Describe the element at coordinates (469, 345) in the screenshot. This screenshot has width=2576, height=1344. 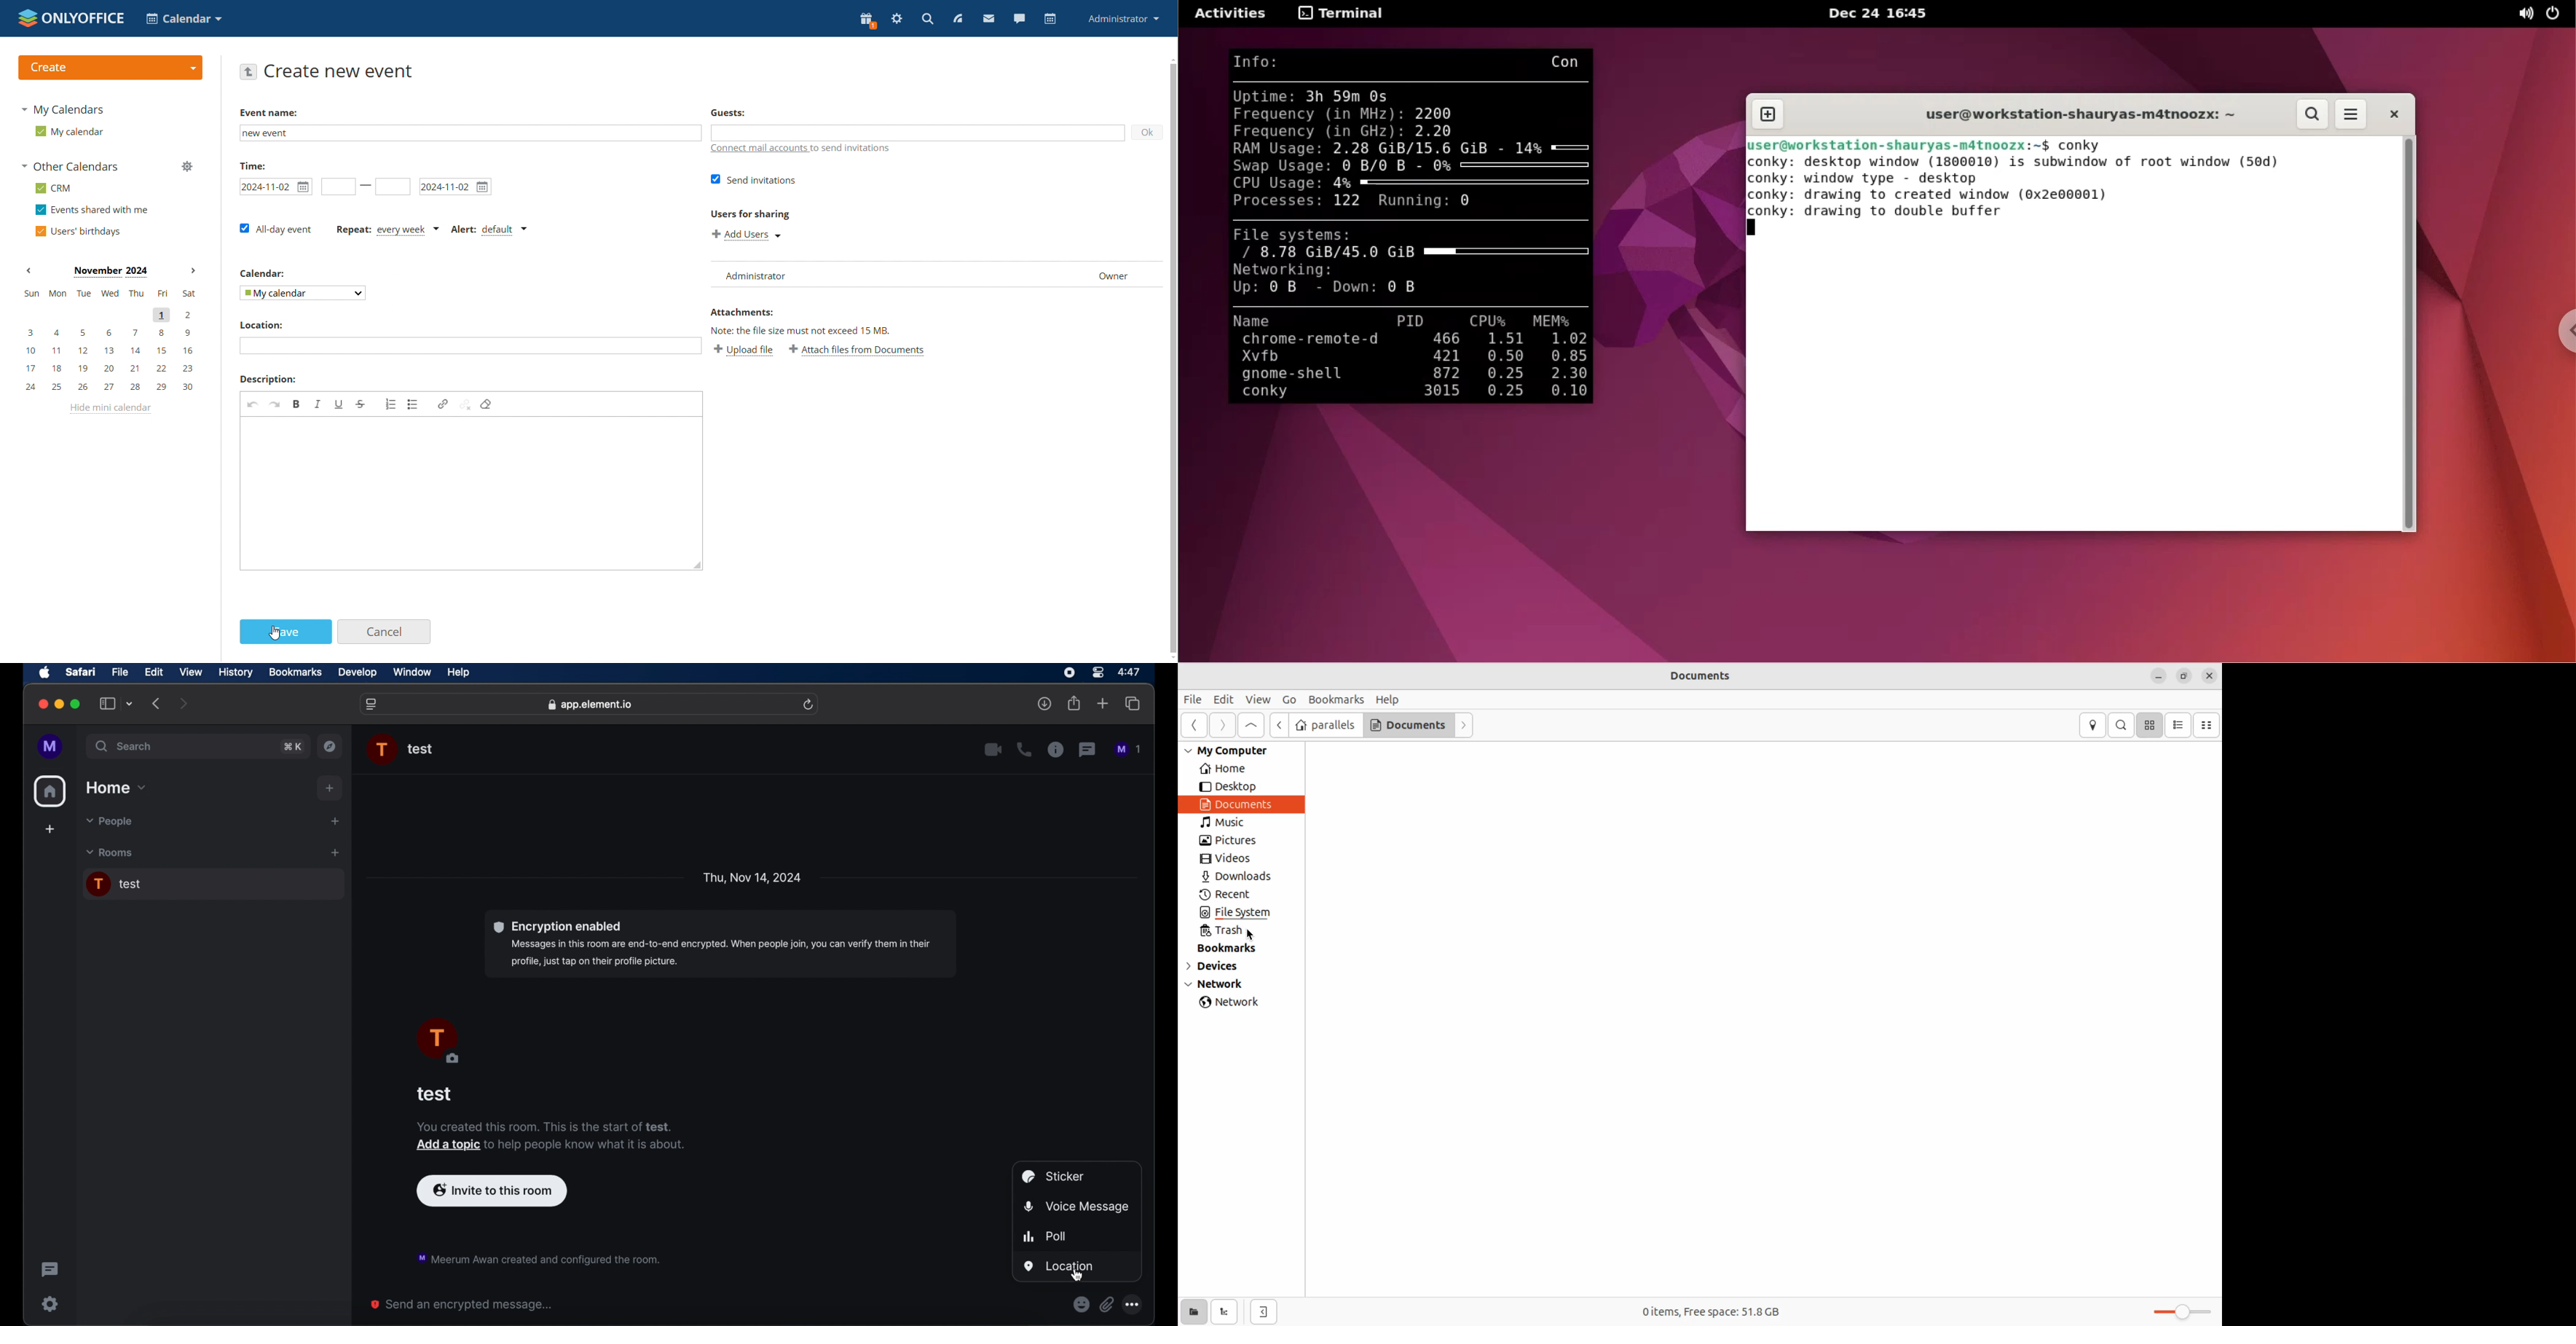
I see `add location` at that location.